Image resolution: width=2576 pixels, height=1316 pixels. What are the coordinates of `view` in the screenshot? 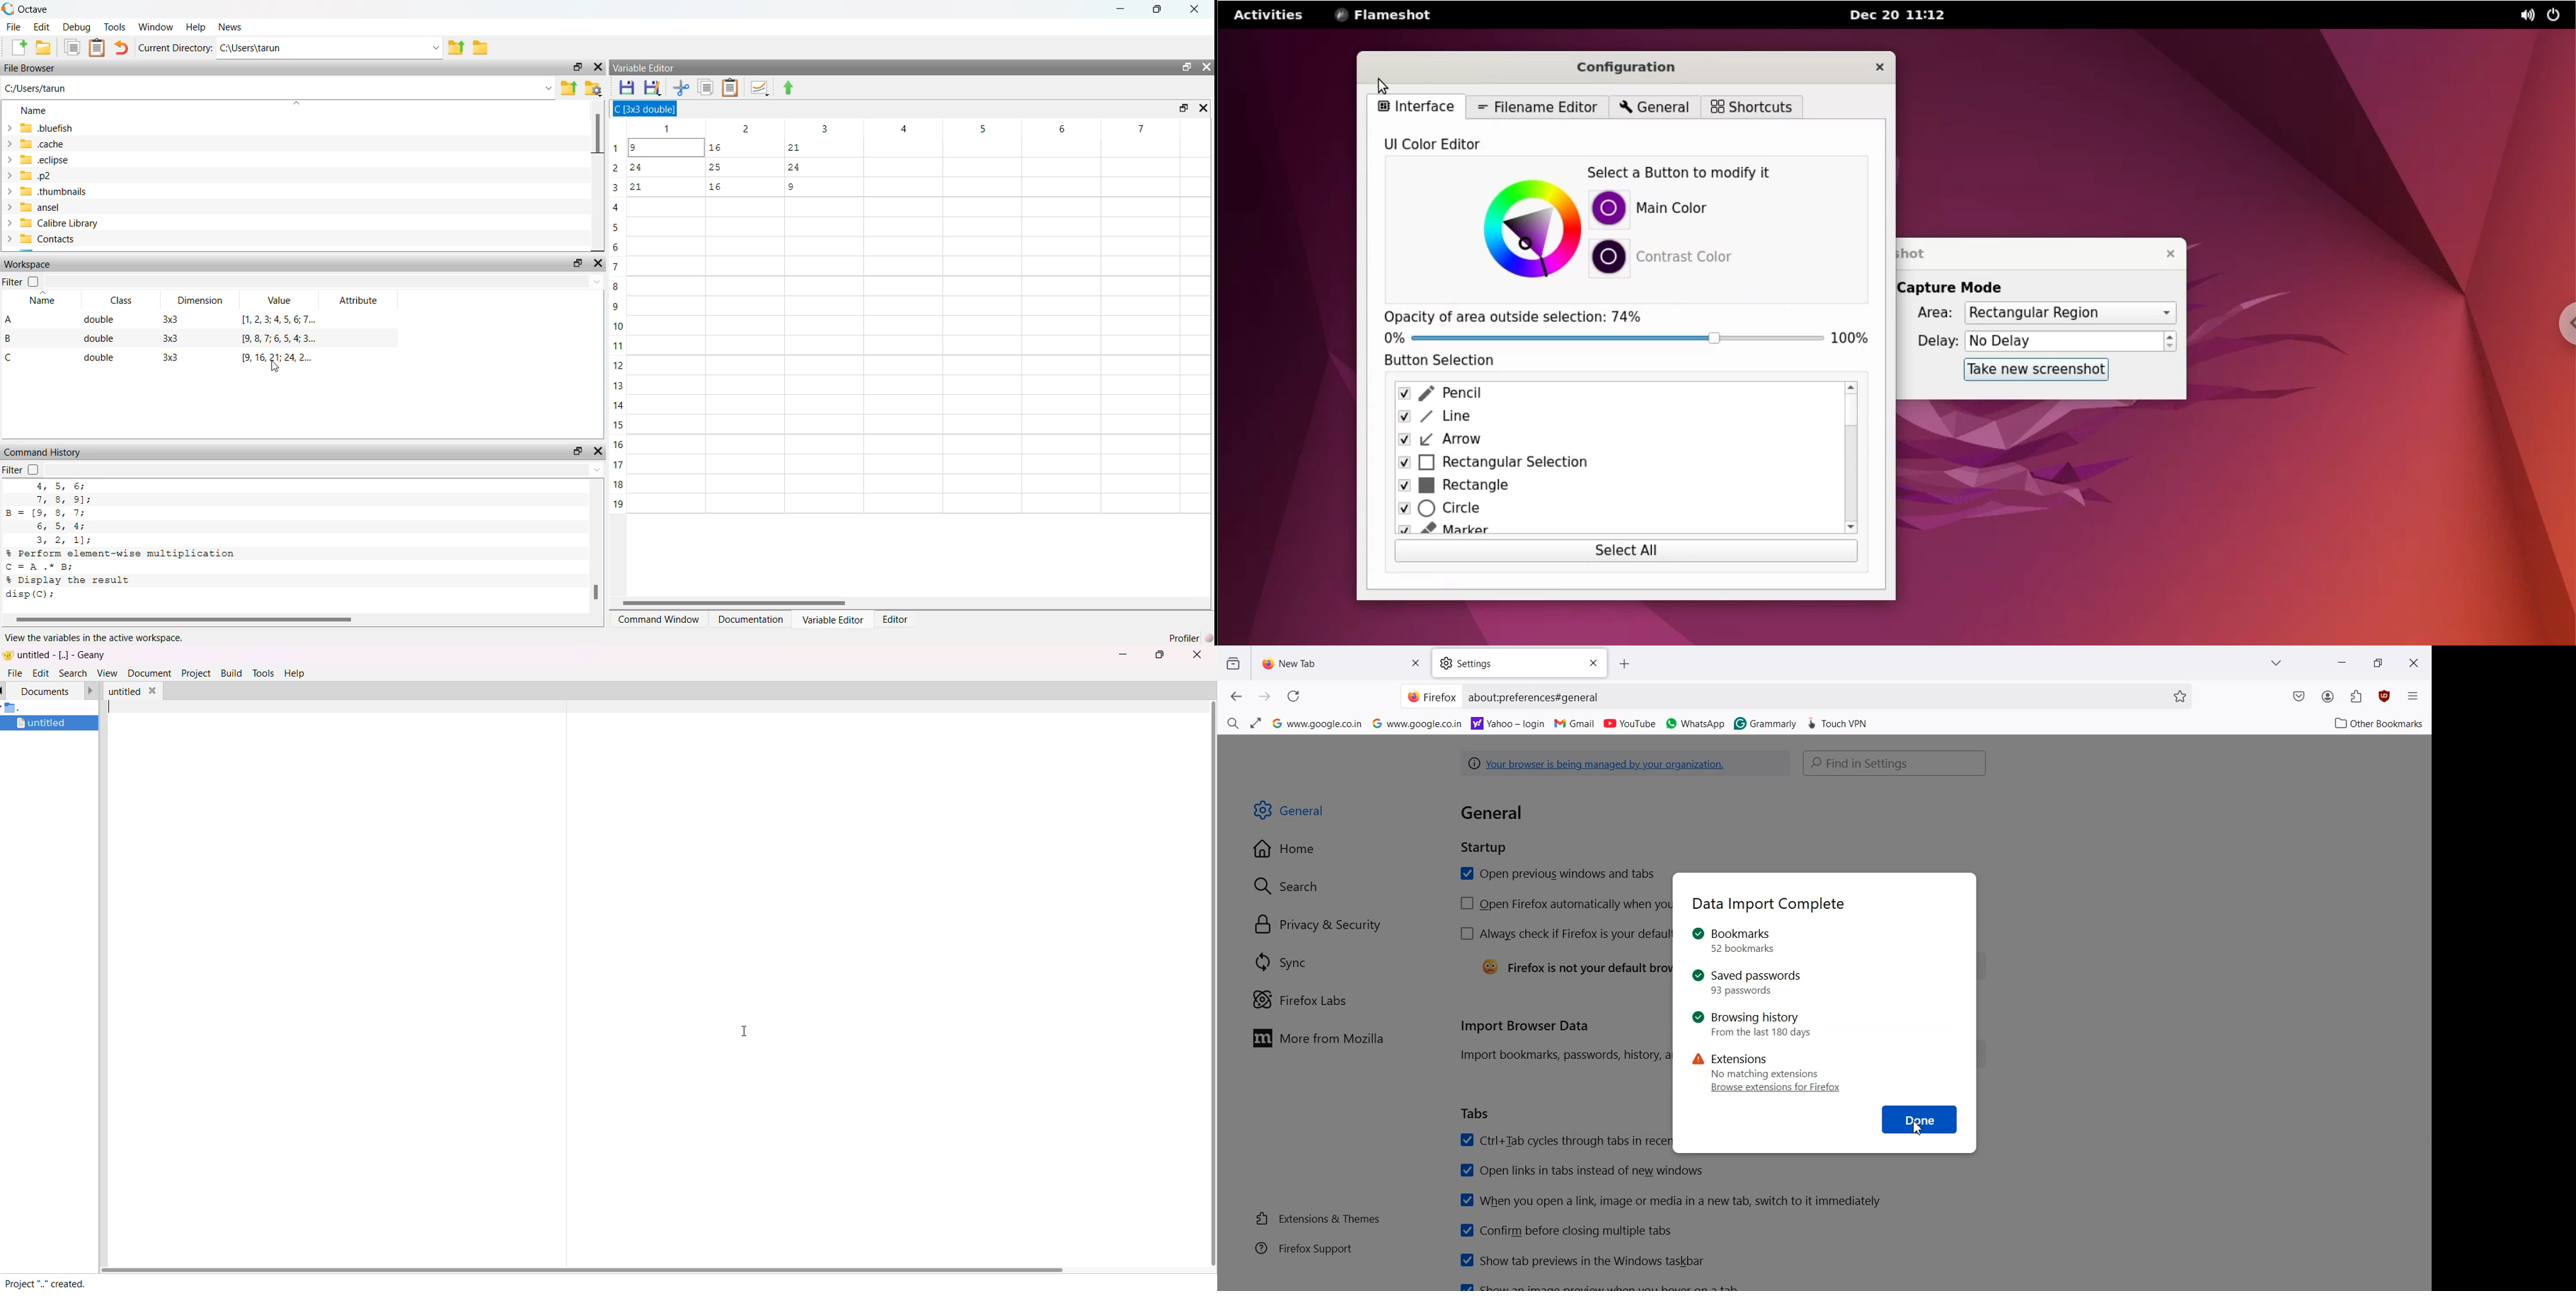 It's located at (106, 672).